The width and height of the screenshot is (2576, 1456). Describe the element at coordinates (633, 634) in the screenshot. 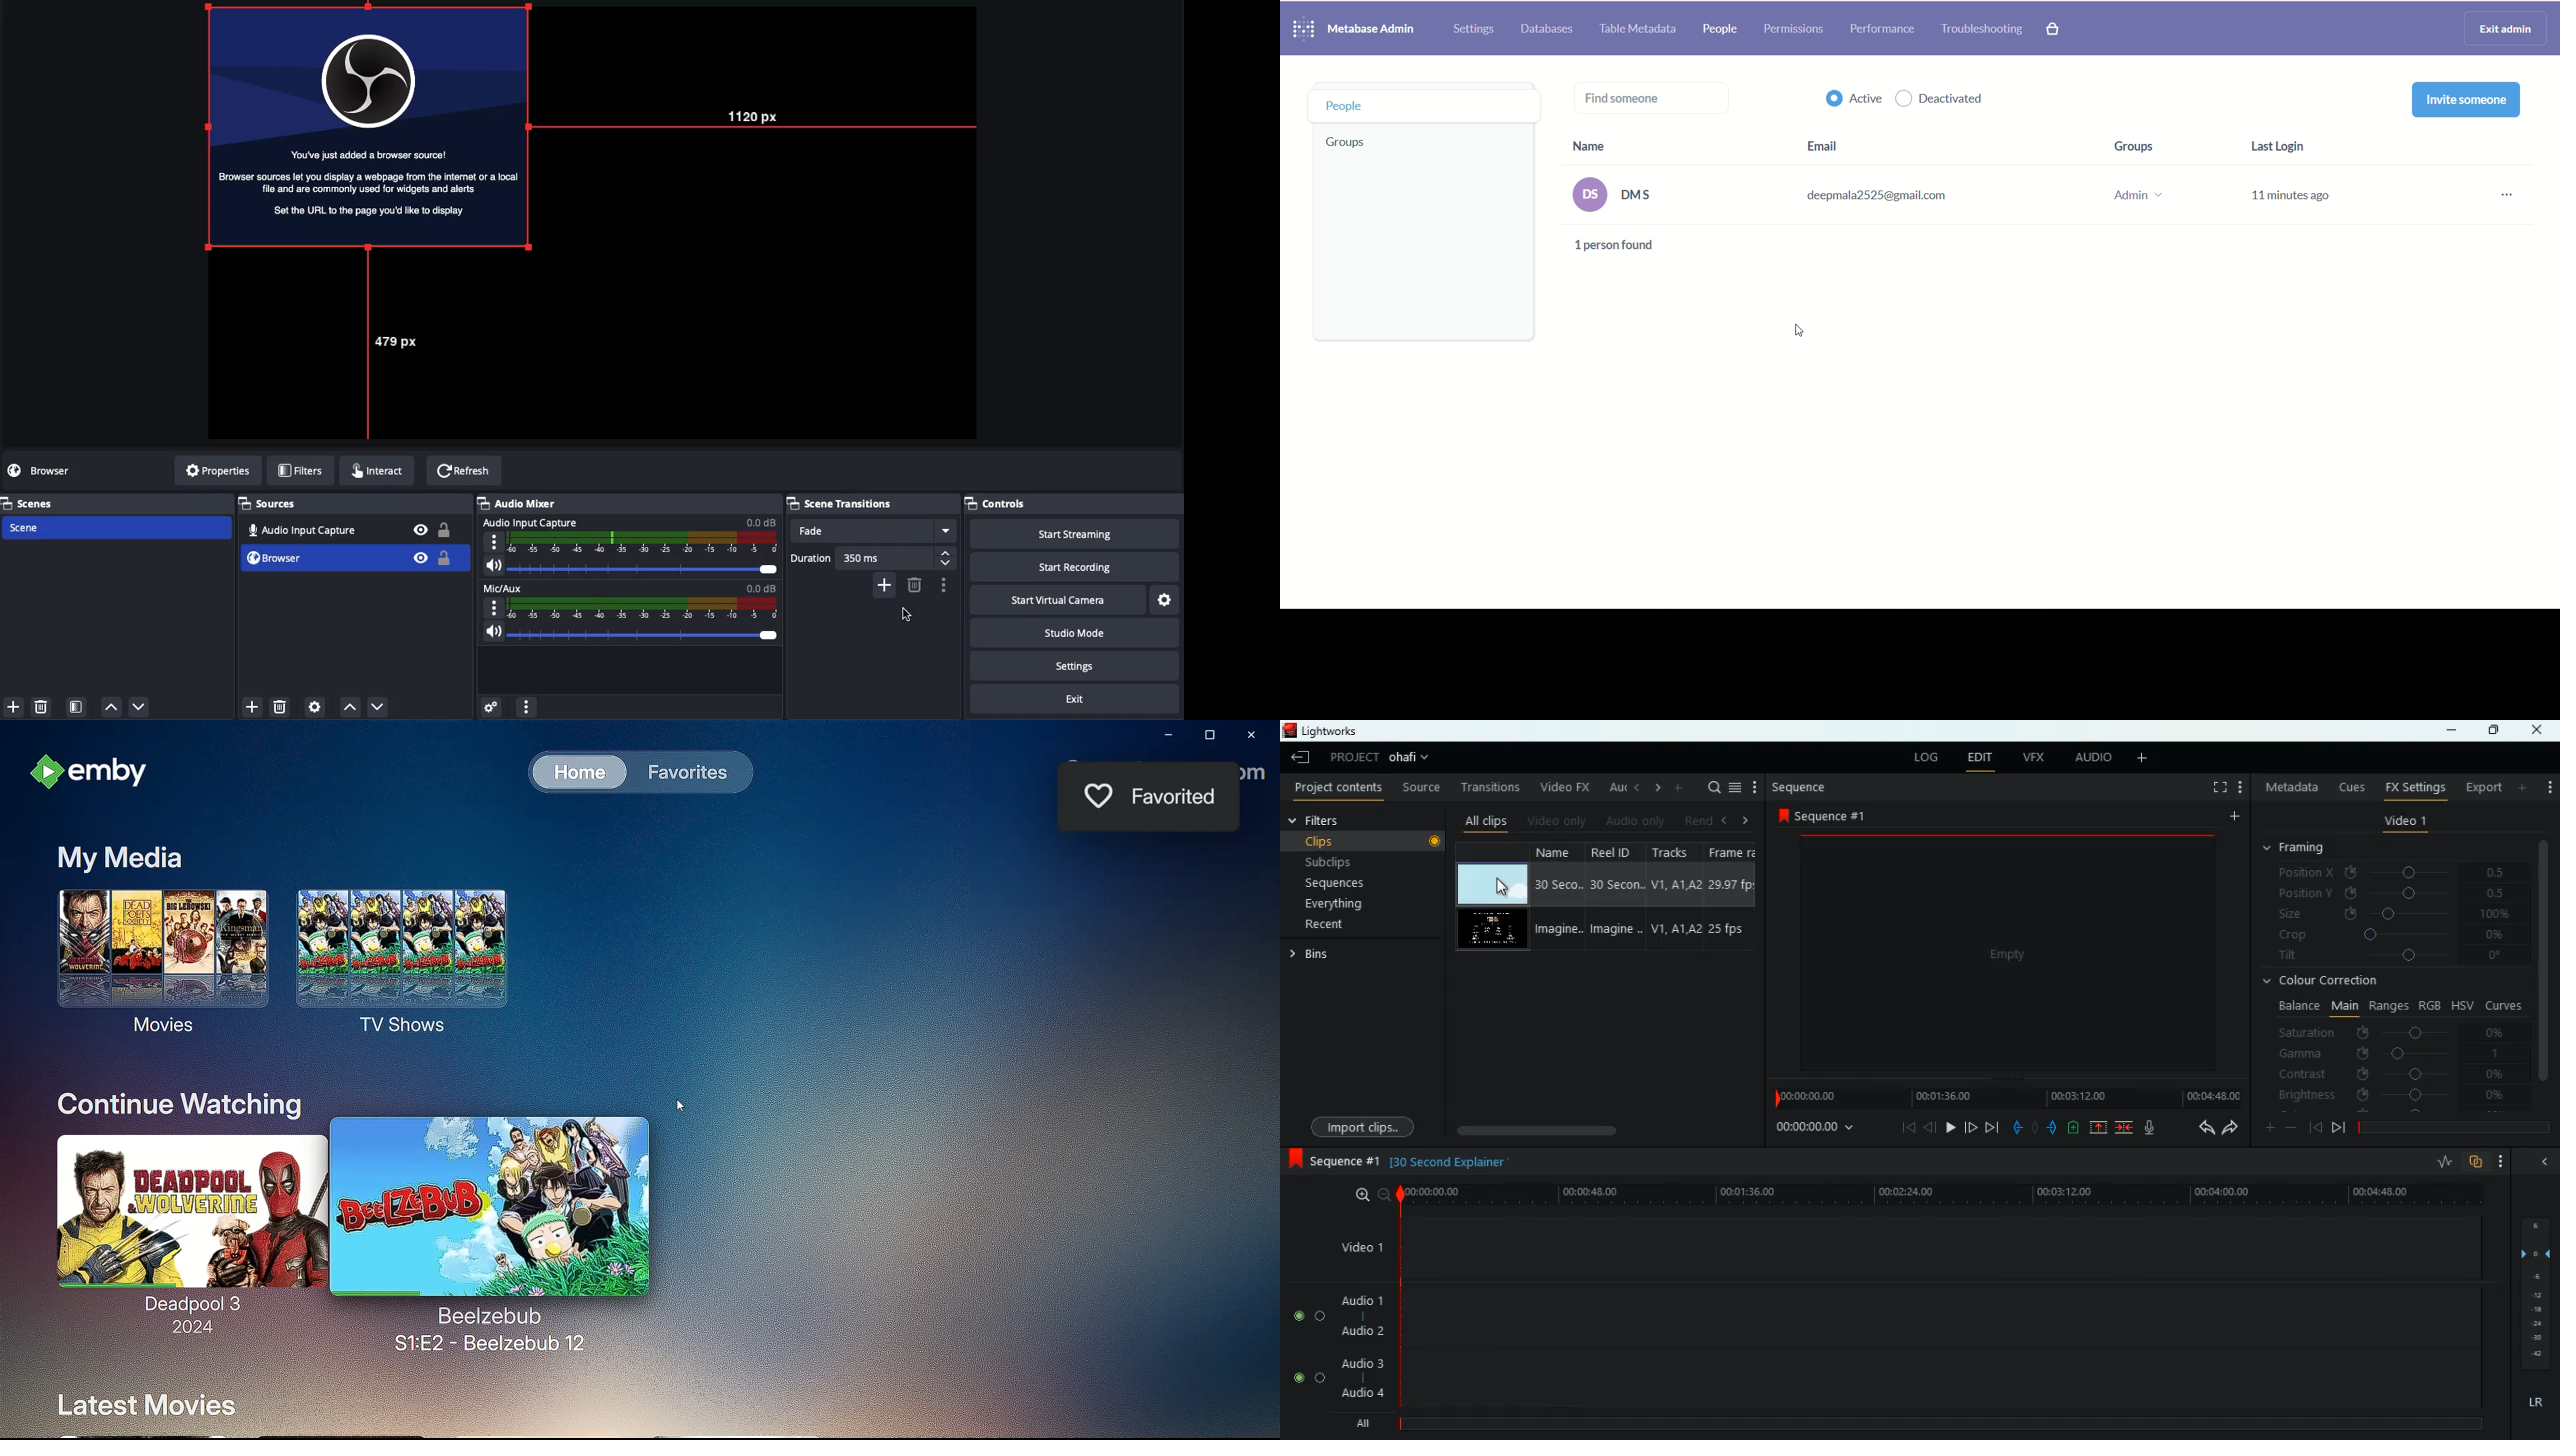

I see `Volume` at that location.